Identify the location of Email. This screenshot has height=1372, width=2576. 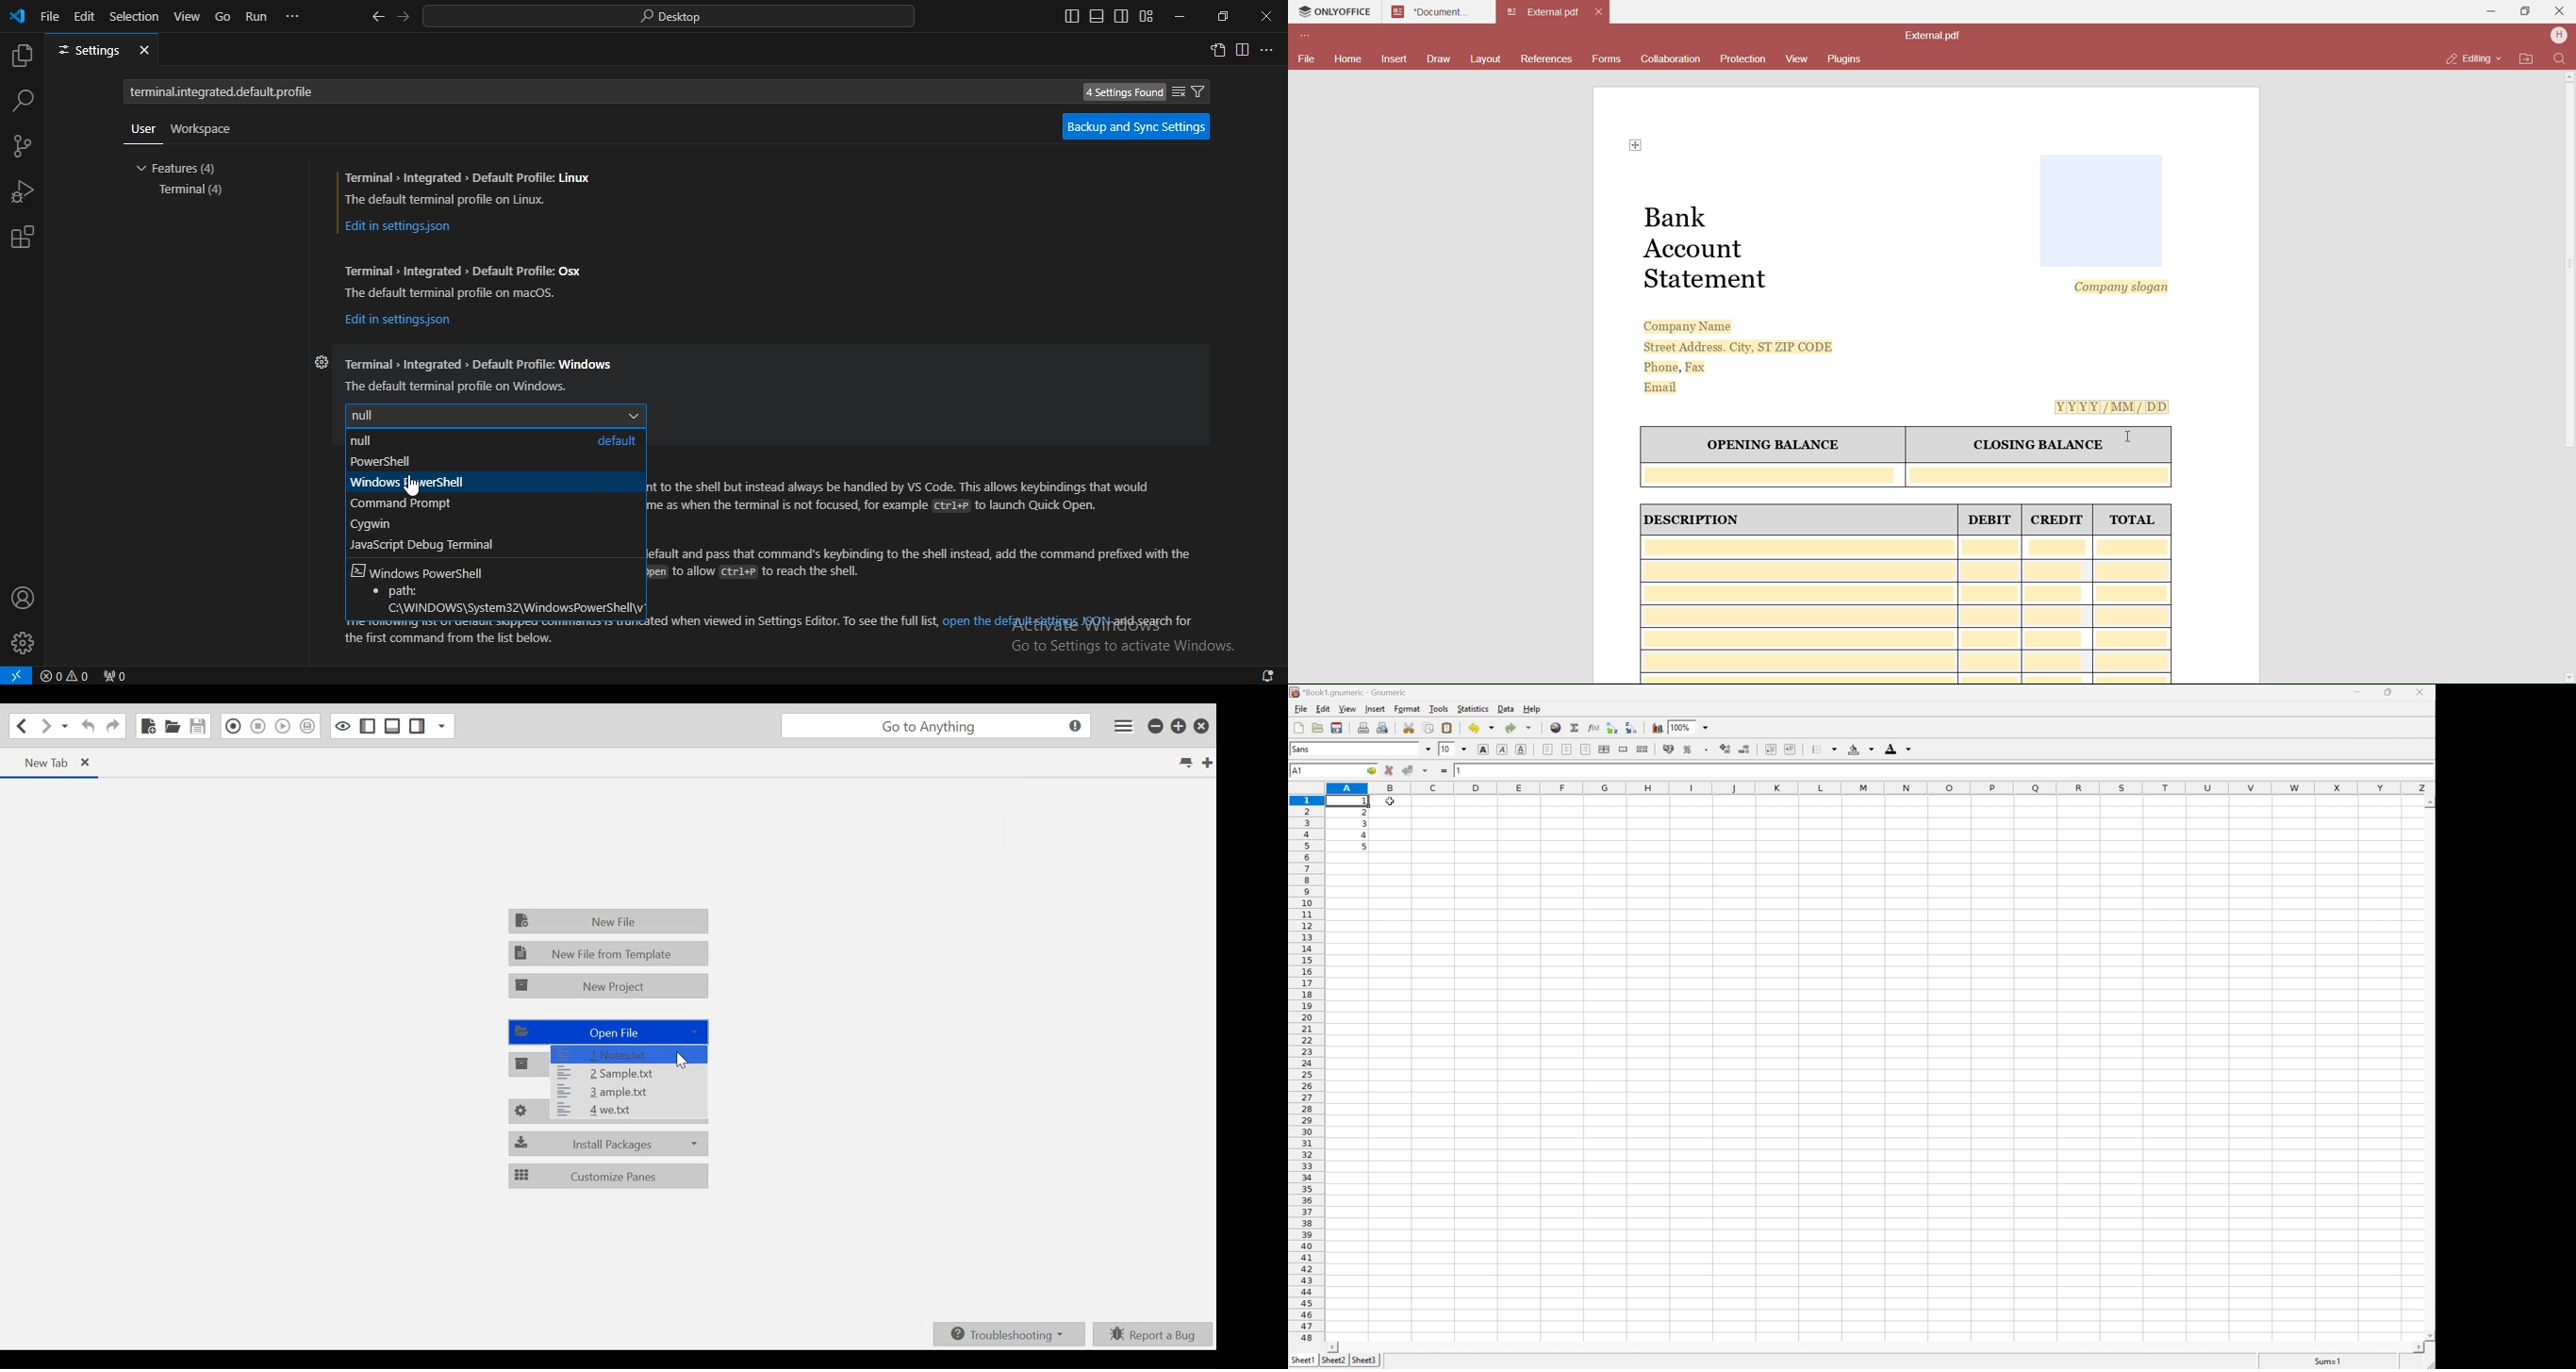
(1662, 388).